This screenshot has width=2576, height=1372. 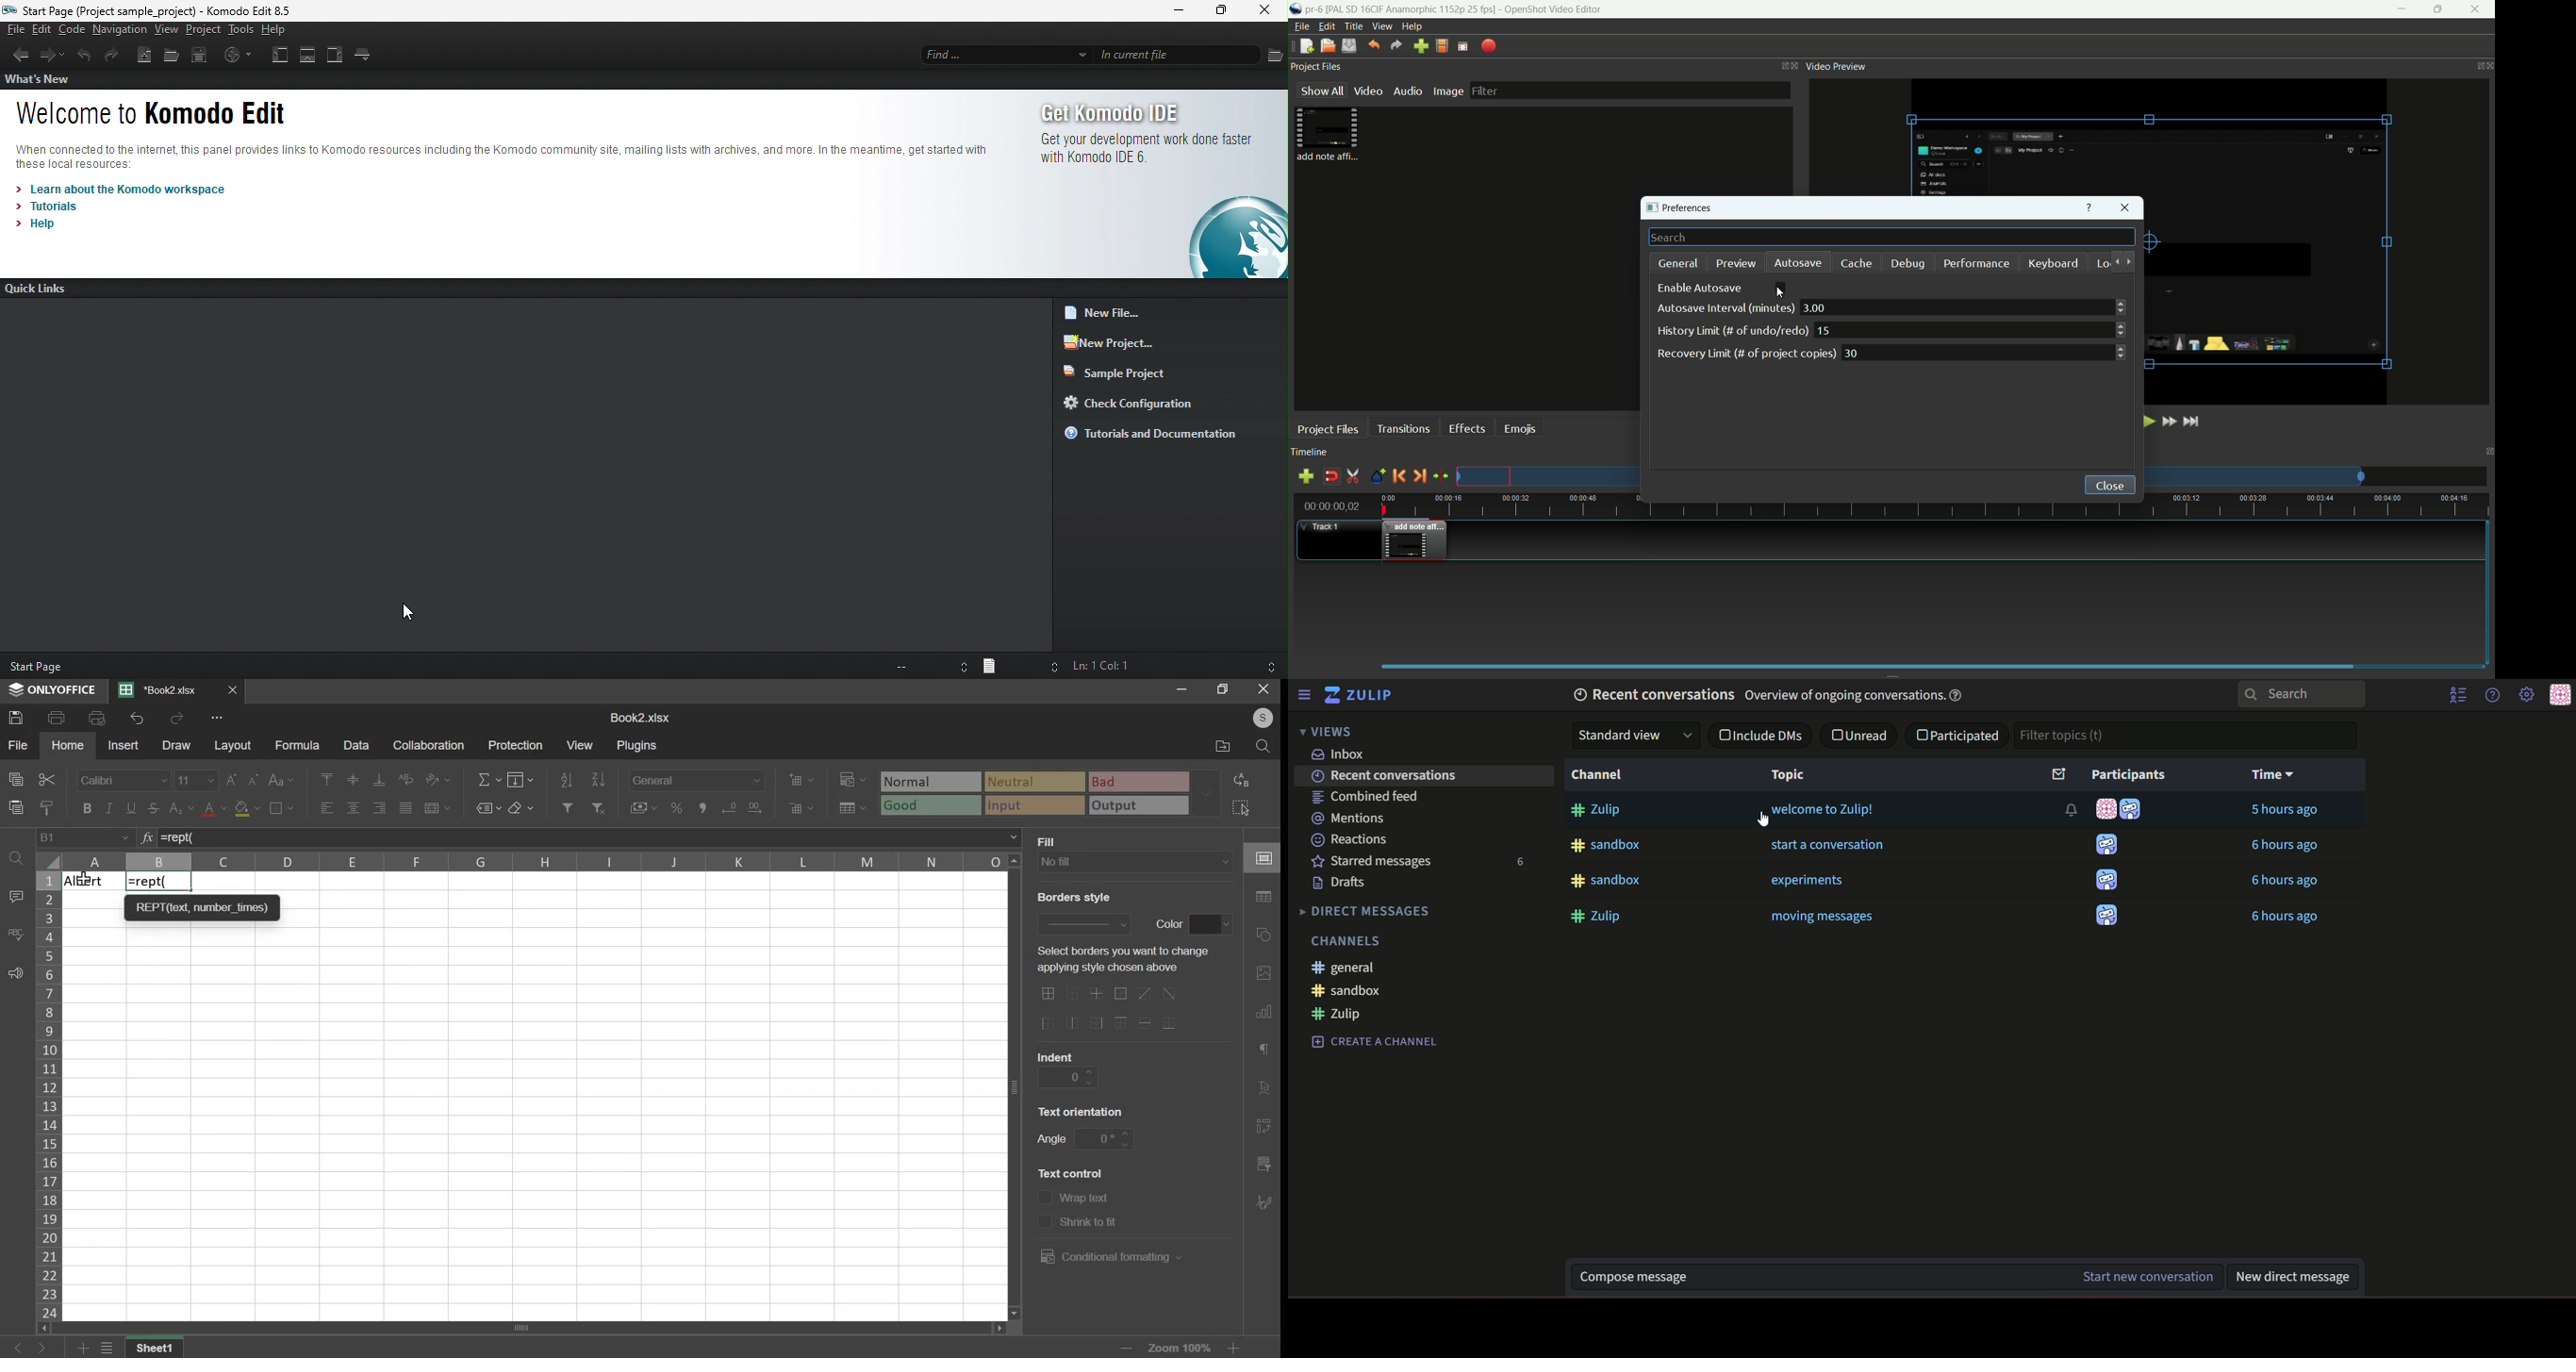 What do you see at coordinates (48, 1348) in the screenshot?
I see `go forward` at bounding box center [48, 1348].